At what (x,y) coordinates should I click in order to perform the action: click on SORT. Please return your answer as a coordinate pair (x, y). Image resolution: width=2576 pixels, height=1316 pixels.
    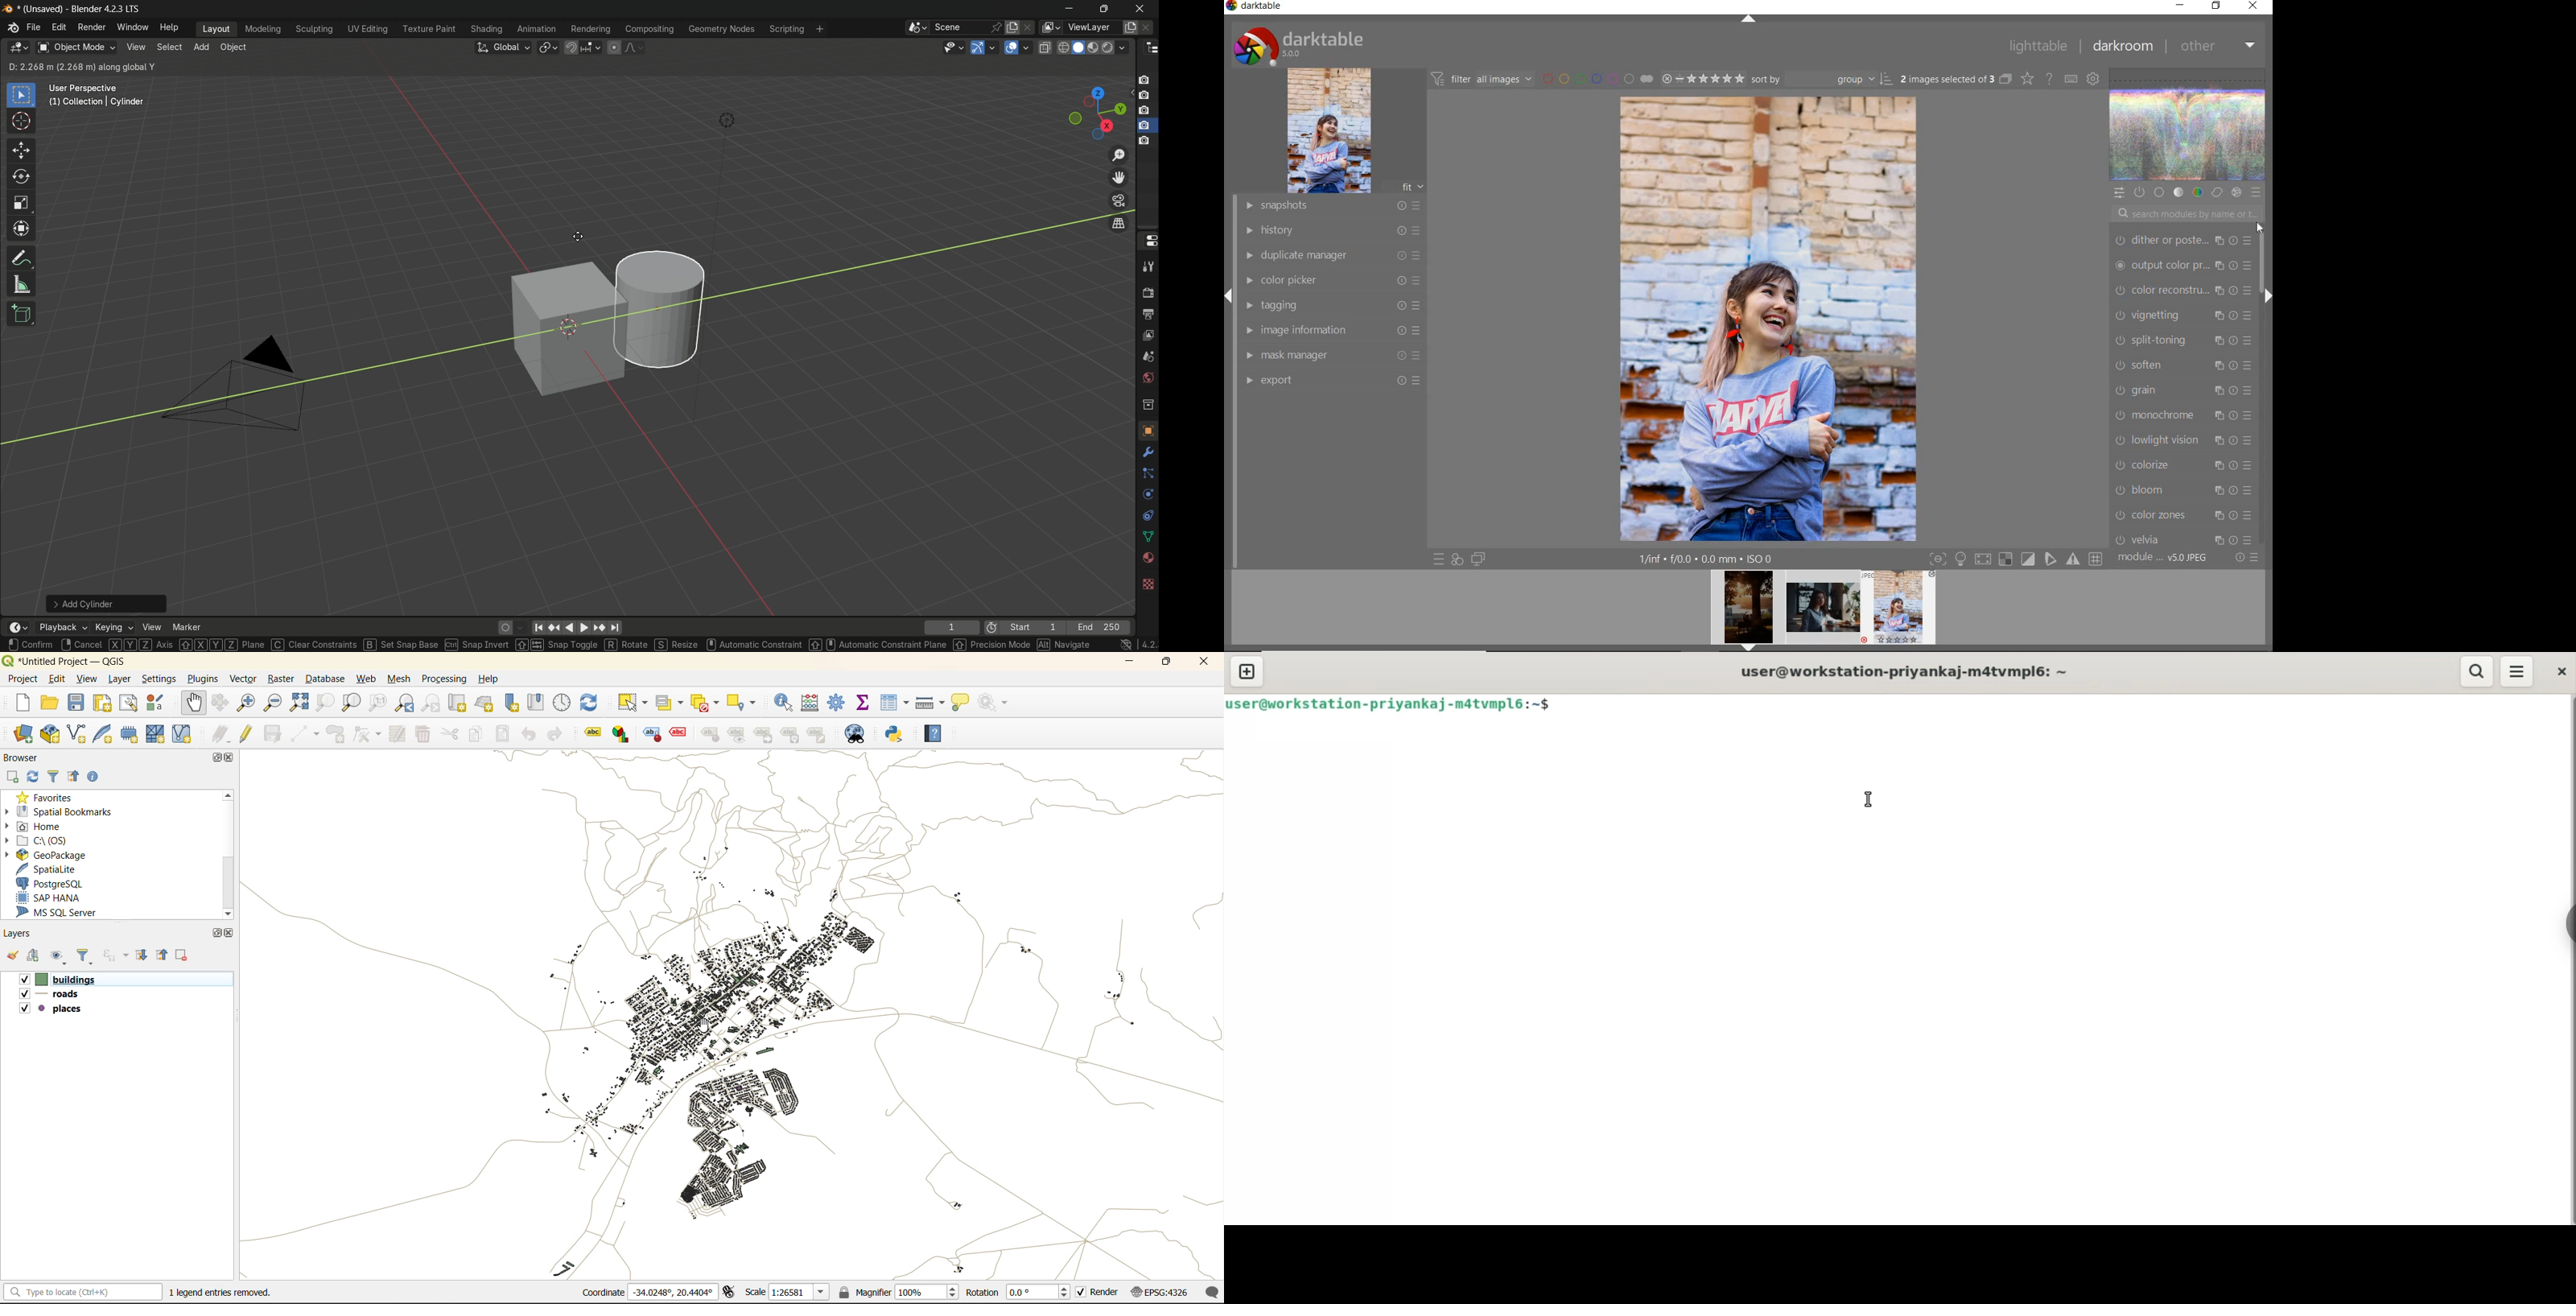
    Looking at the image, I should click on (1822, 78).